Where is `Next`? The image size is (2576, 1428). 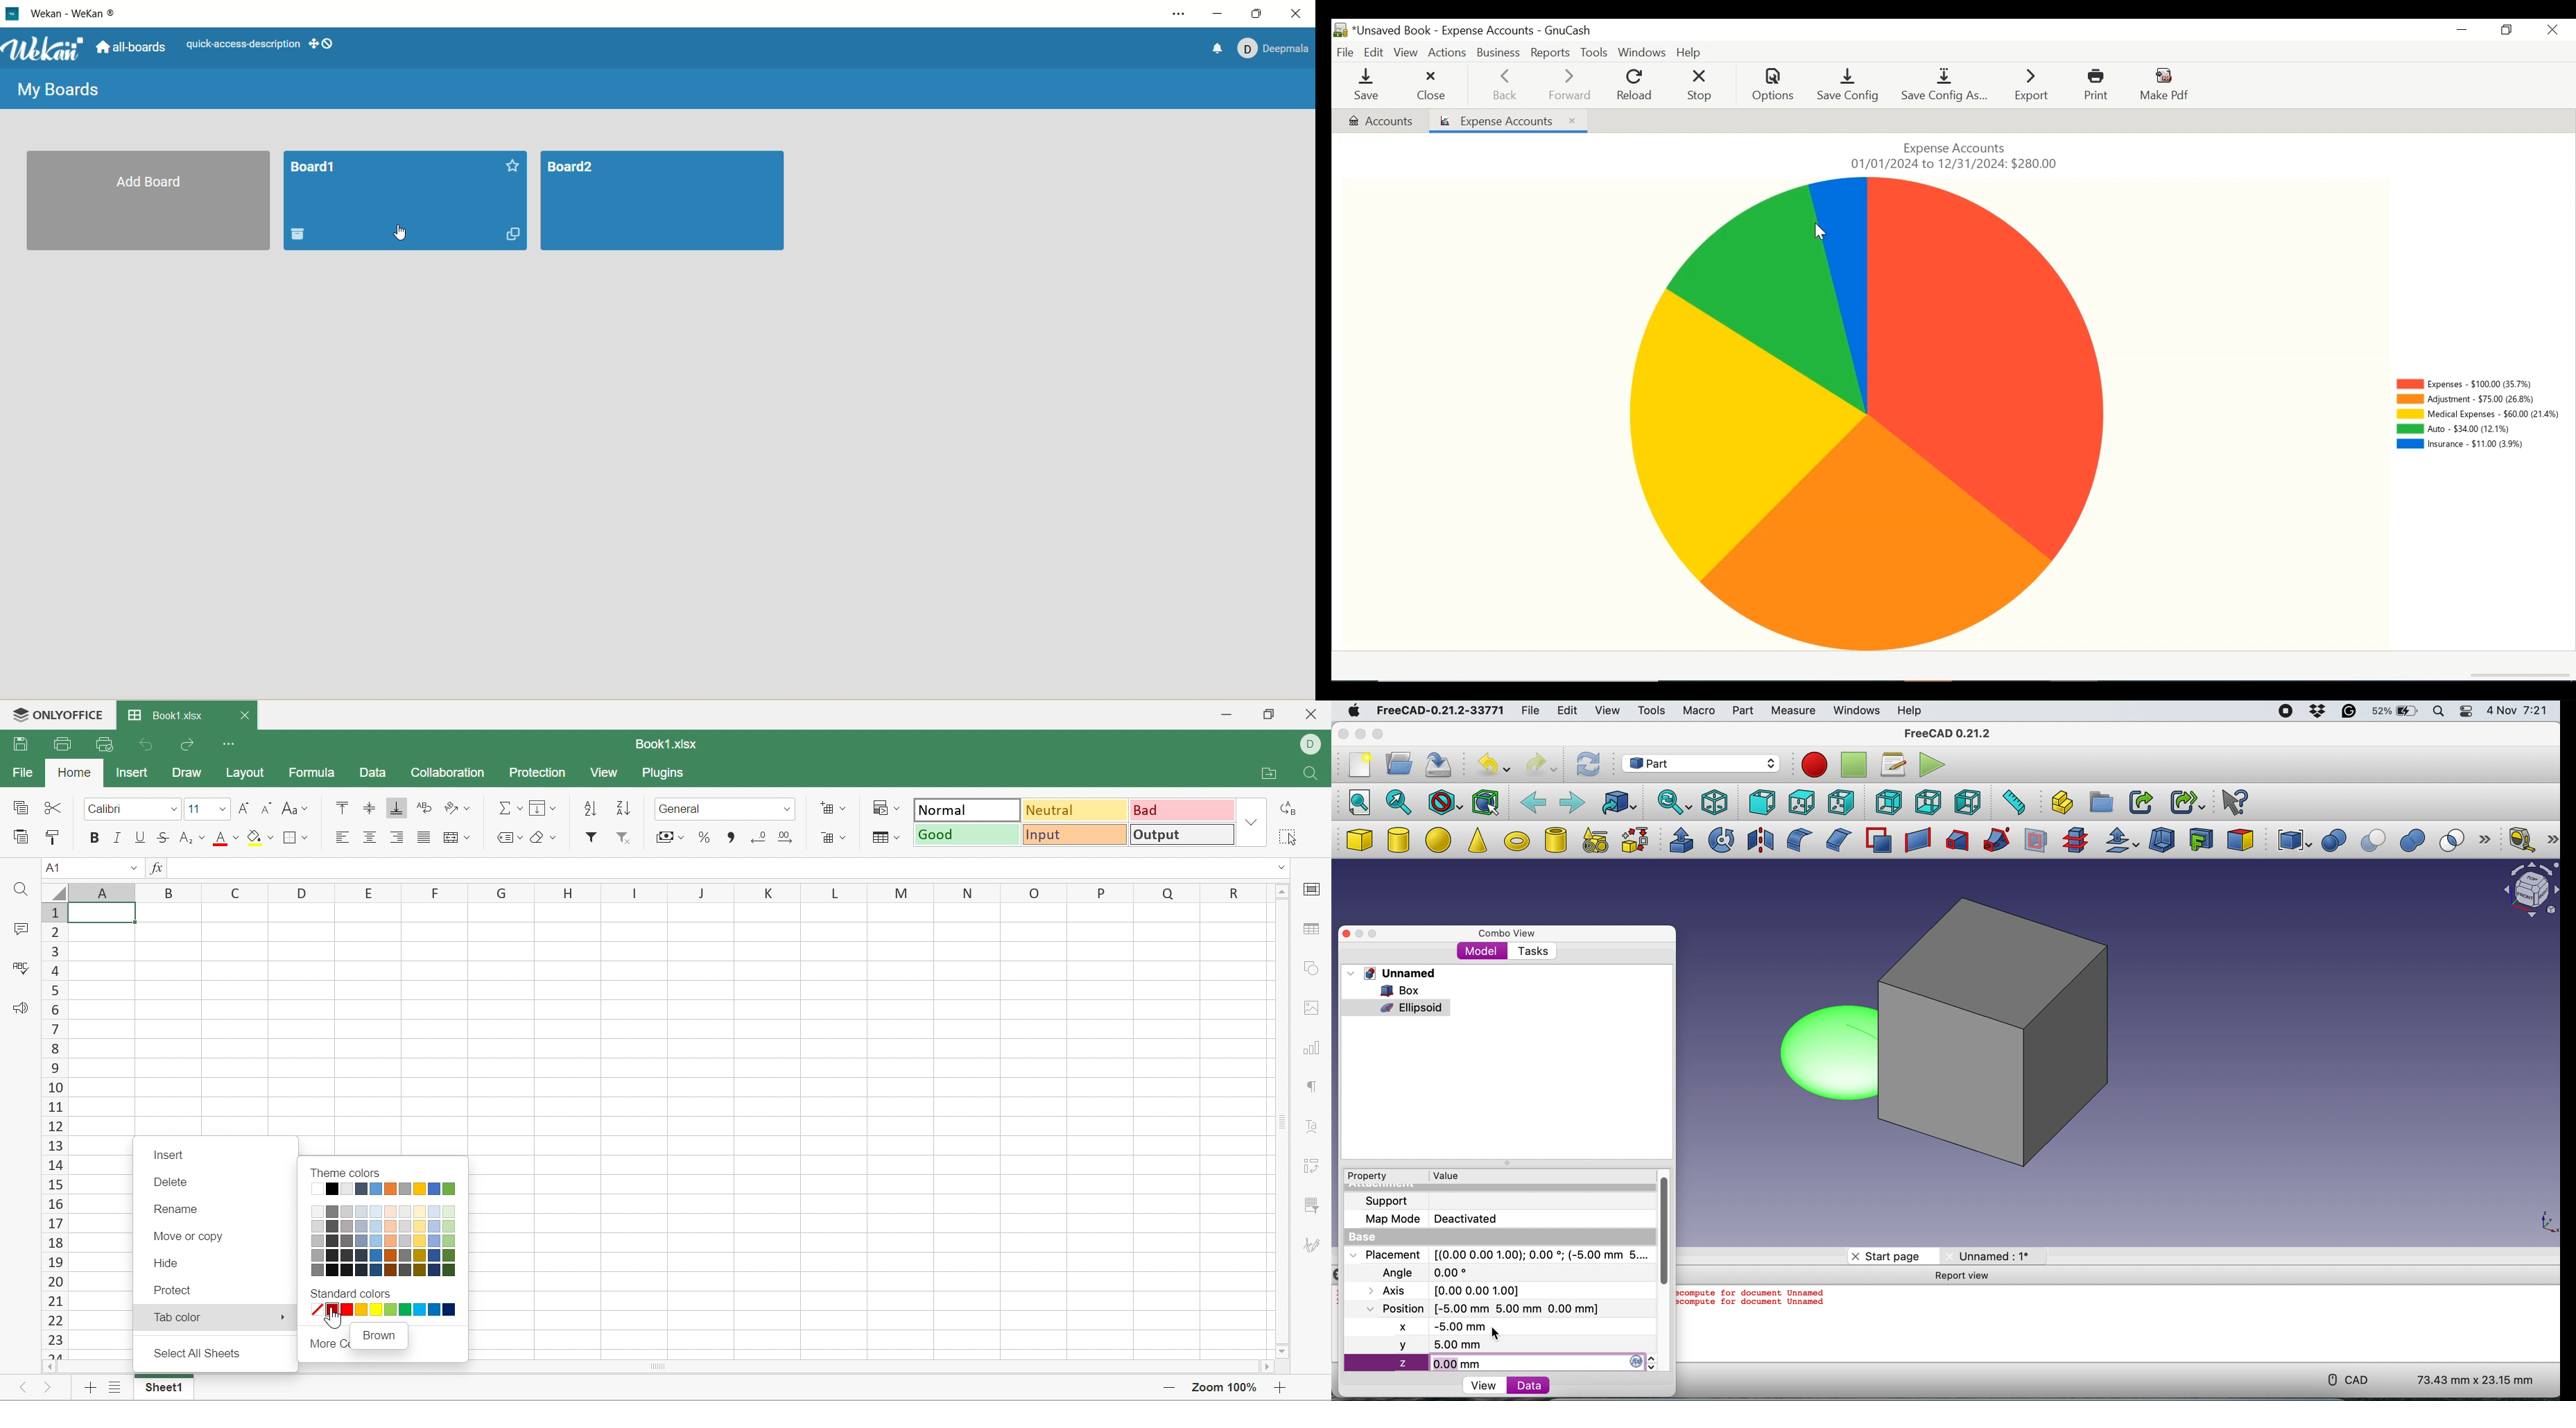
Next is located at coordinates (45, 1390).